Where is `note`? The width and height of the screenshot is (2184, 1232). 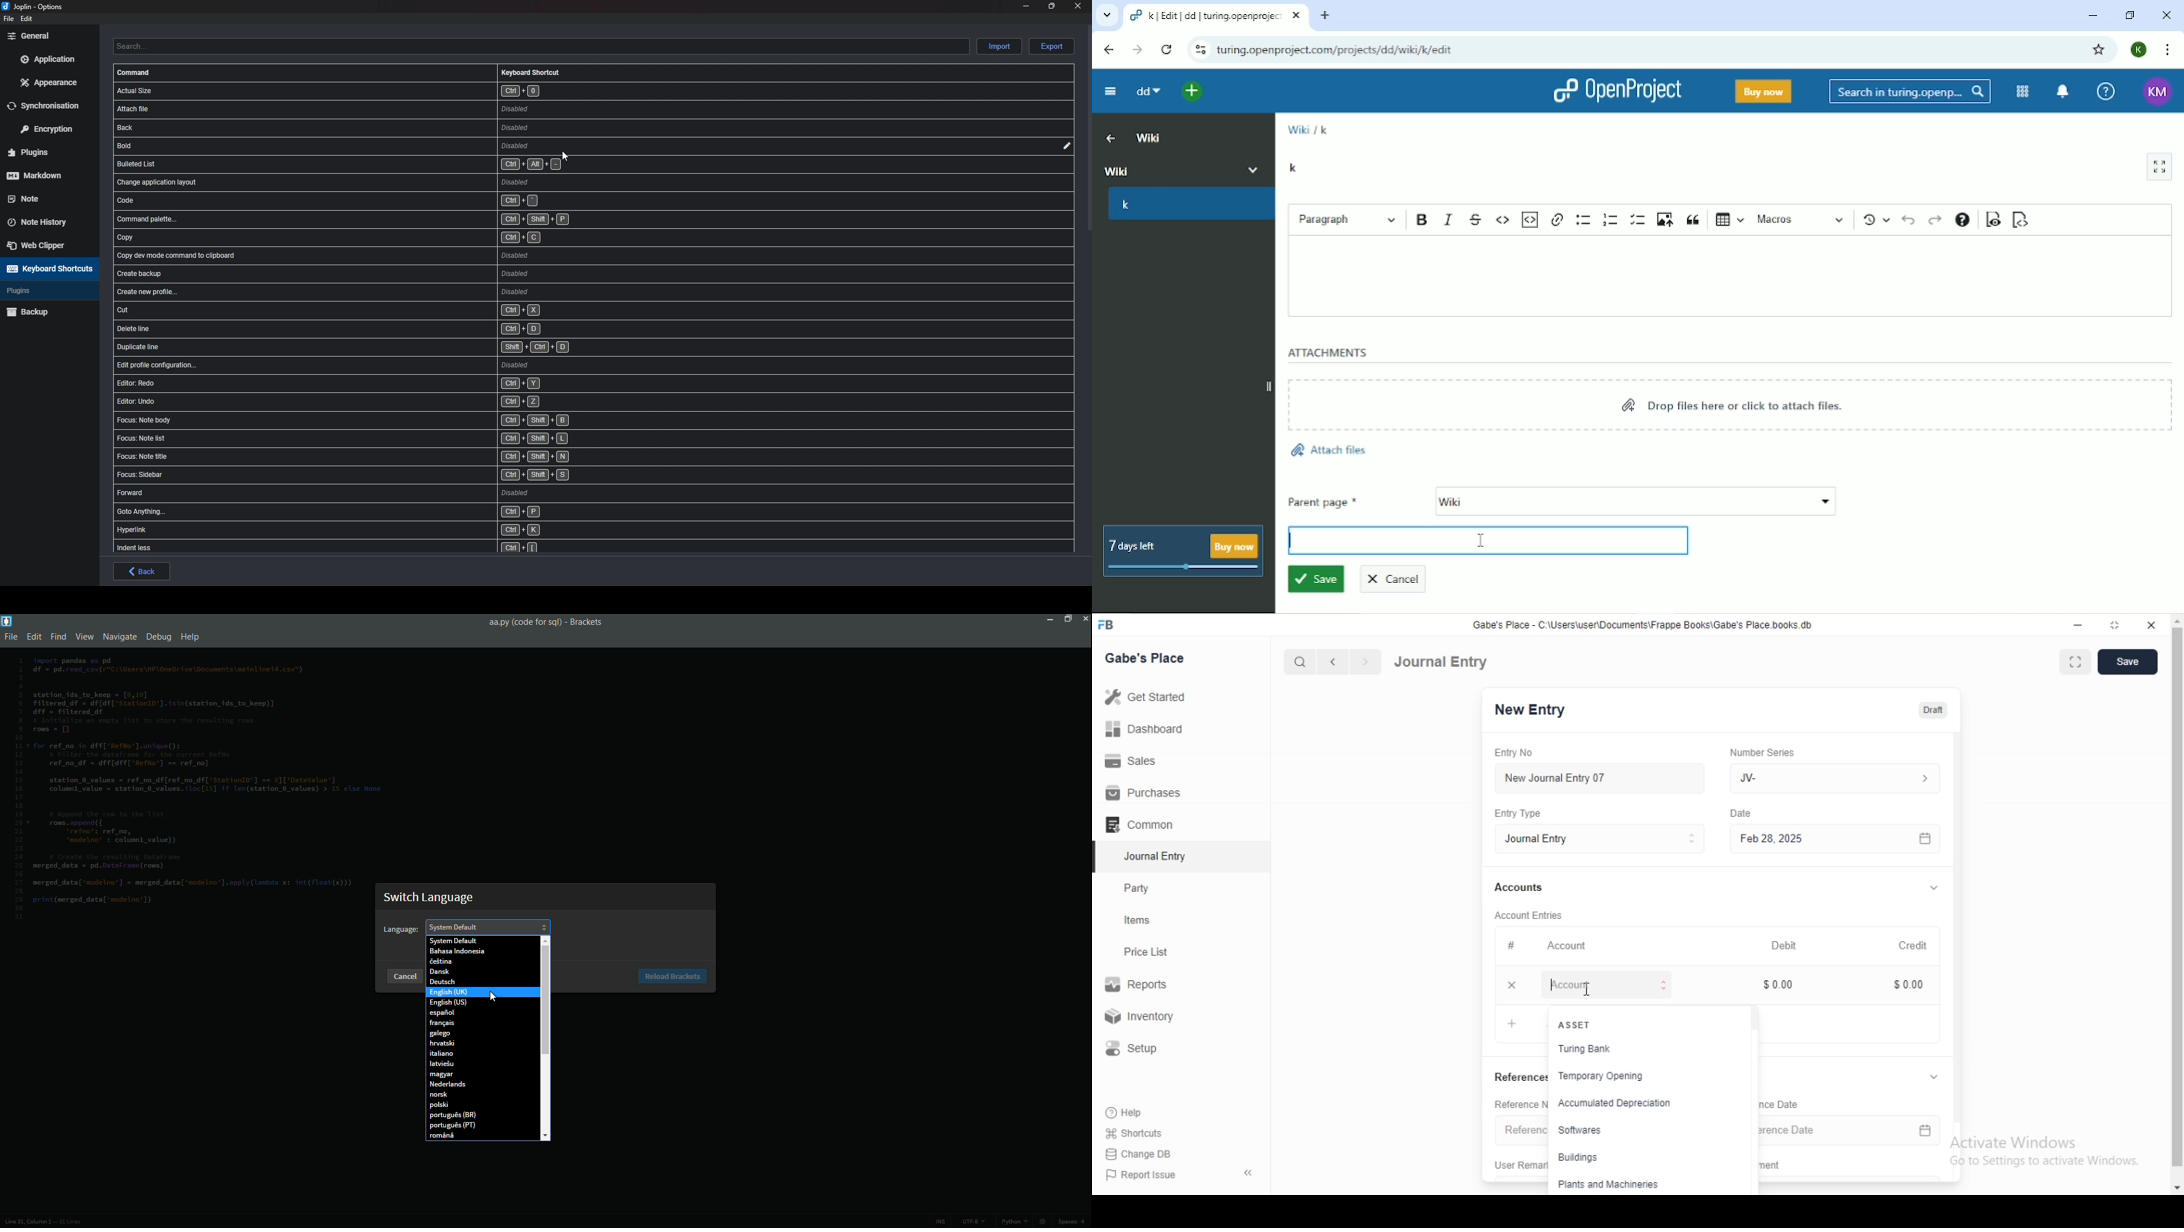
note is located at coordinates (43, 198).